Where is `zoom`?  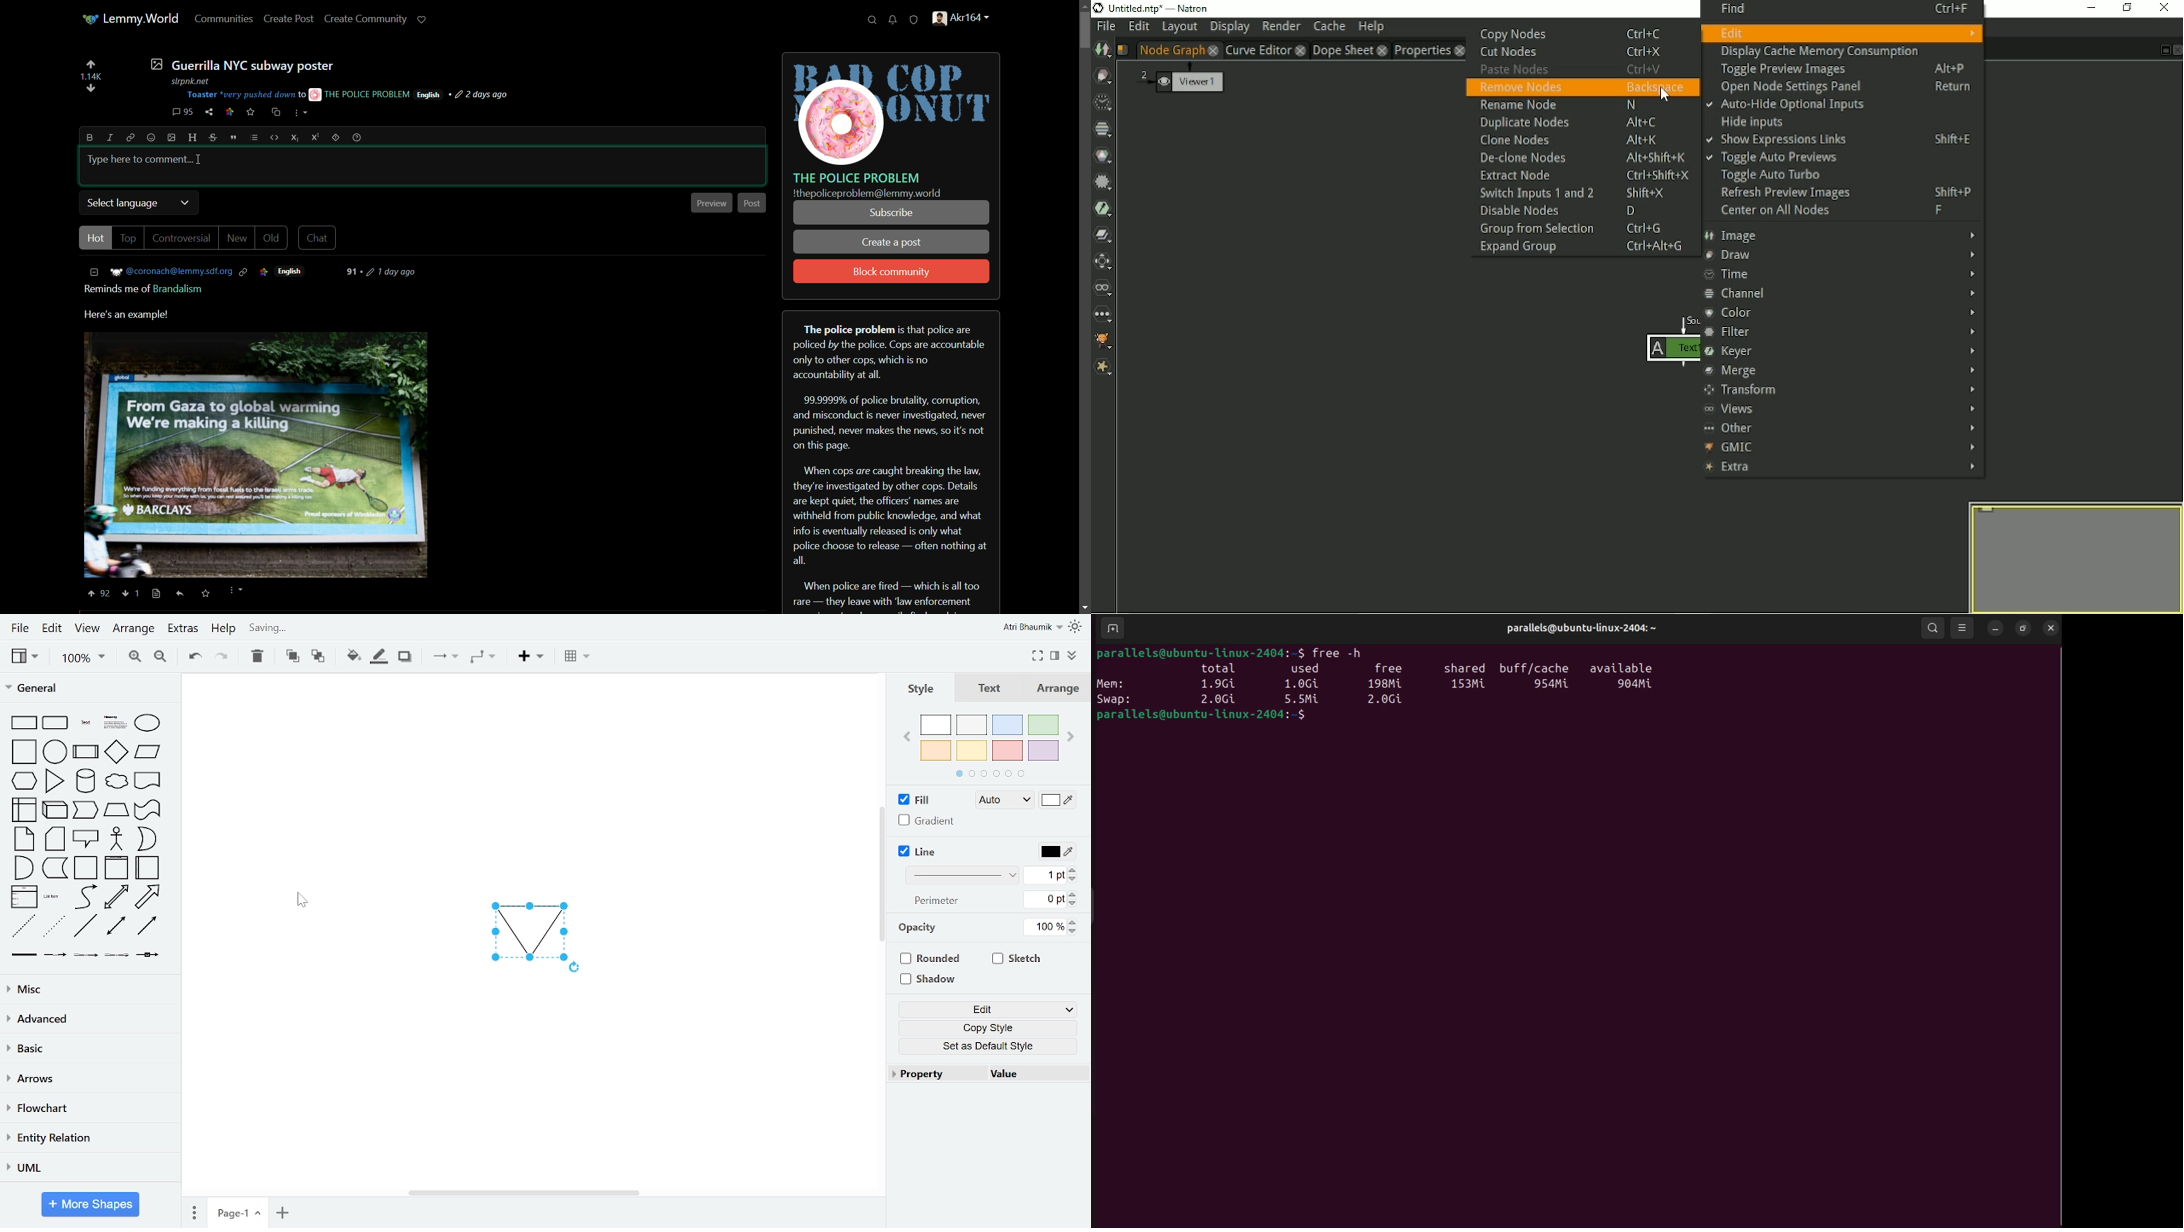 zoom is located at coordinates (83, 658).